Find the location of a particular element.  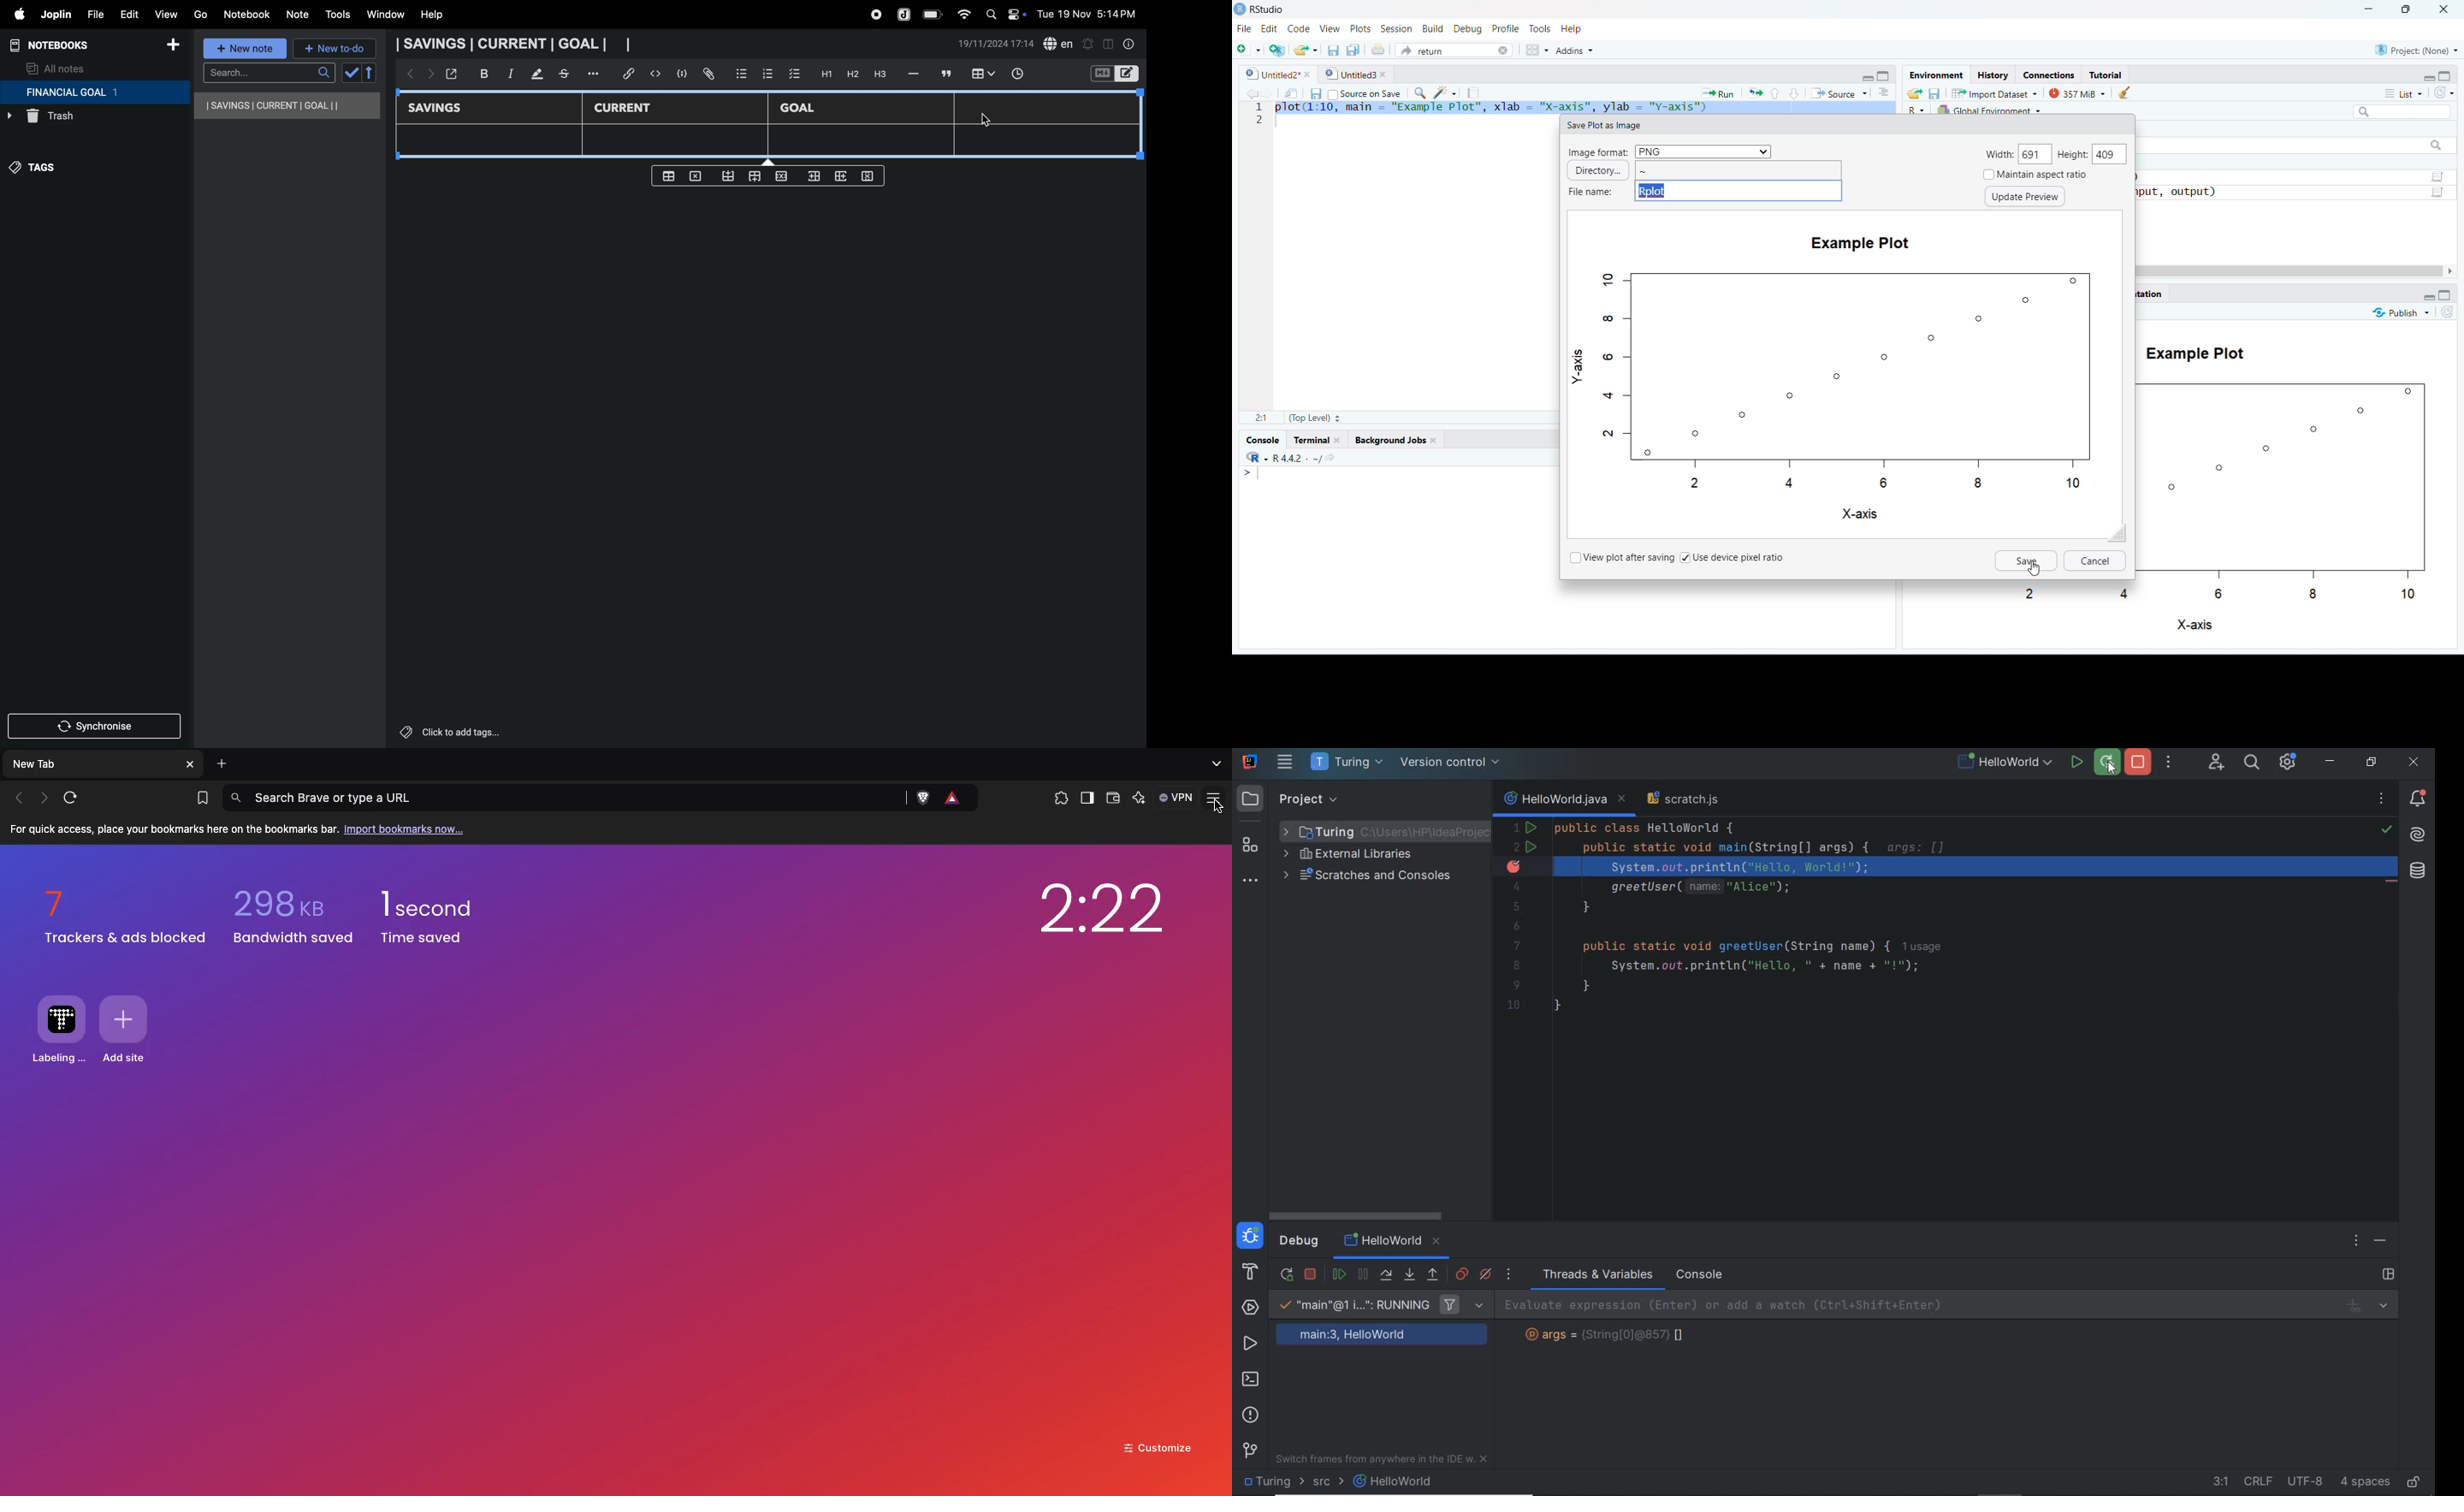

New File is located at coordinates (1249, 49).